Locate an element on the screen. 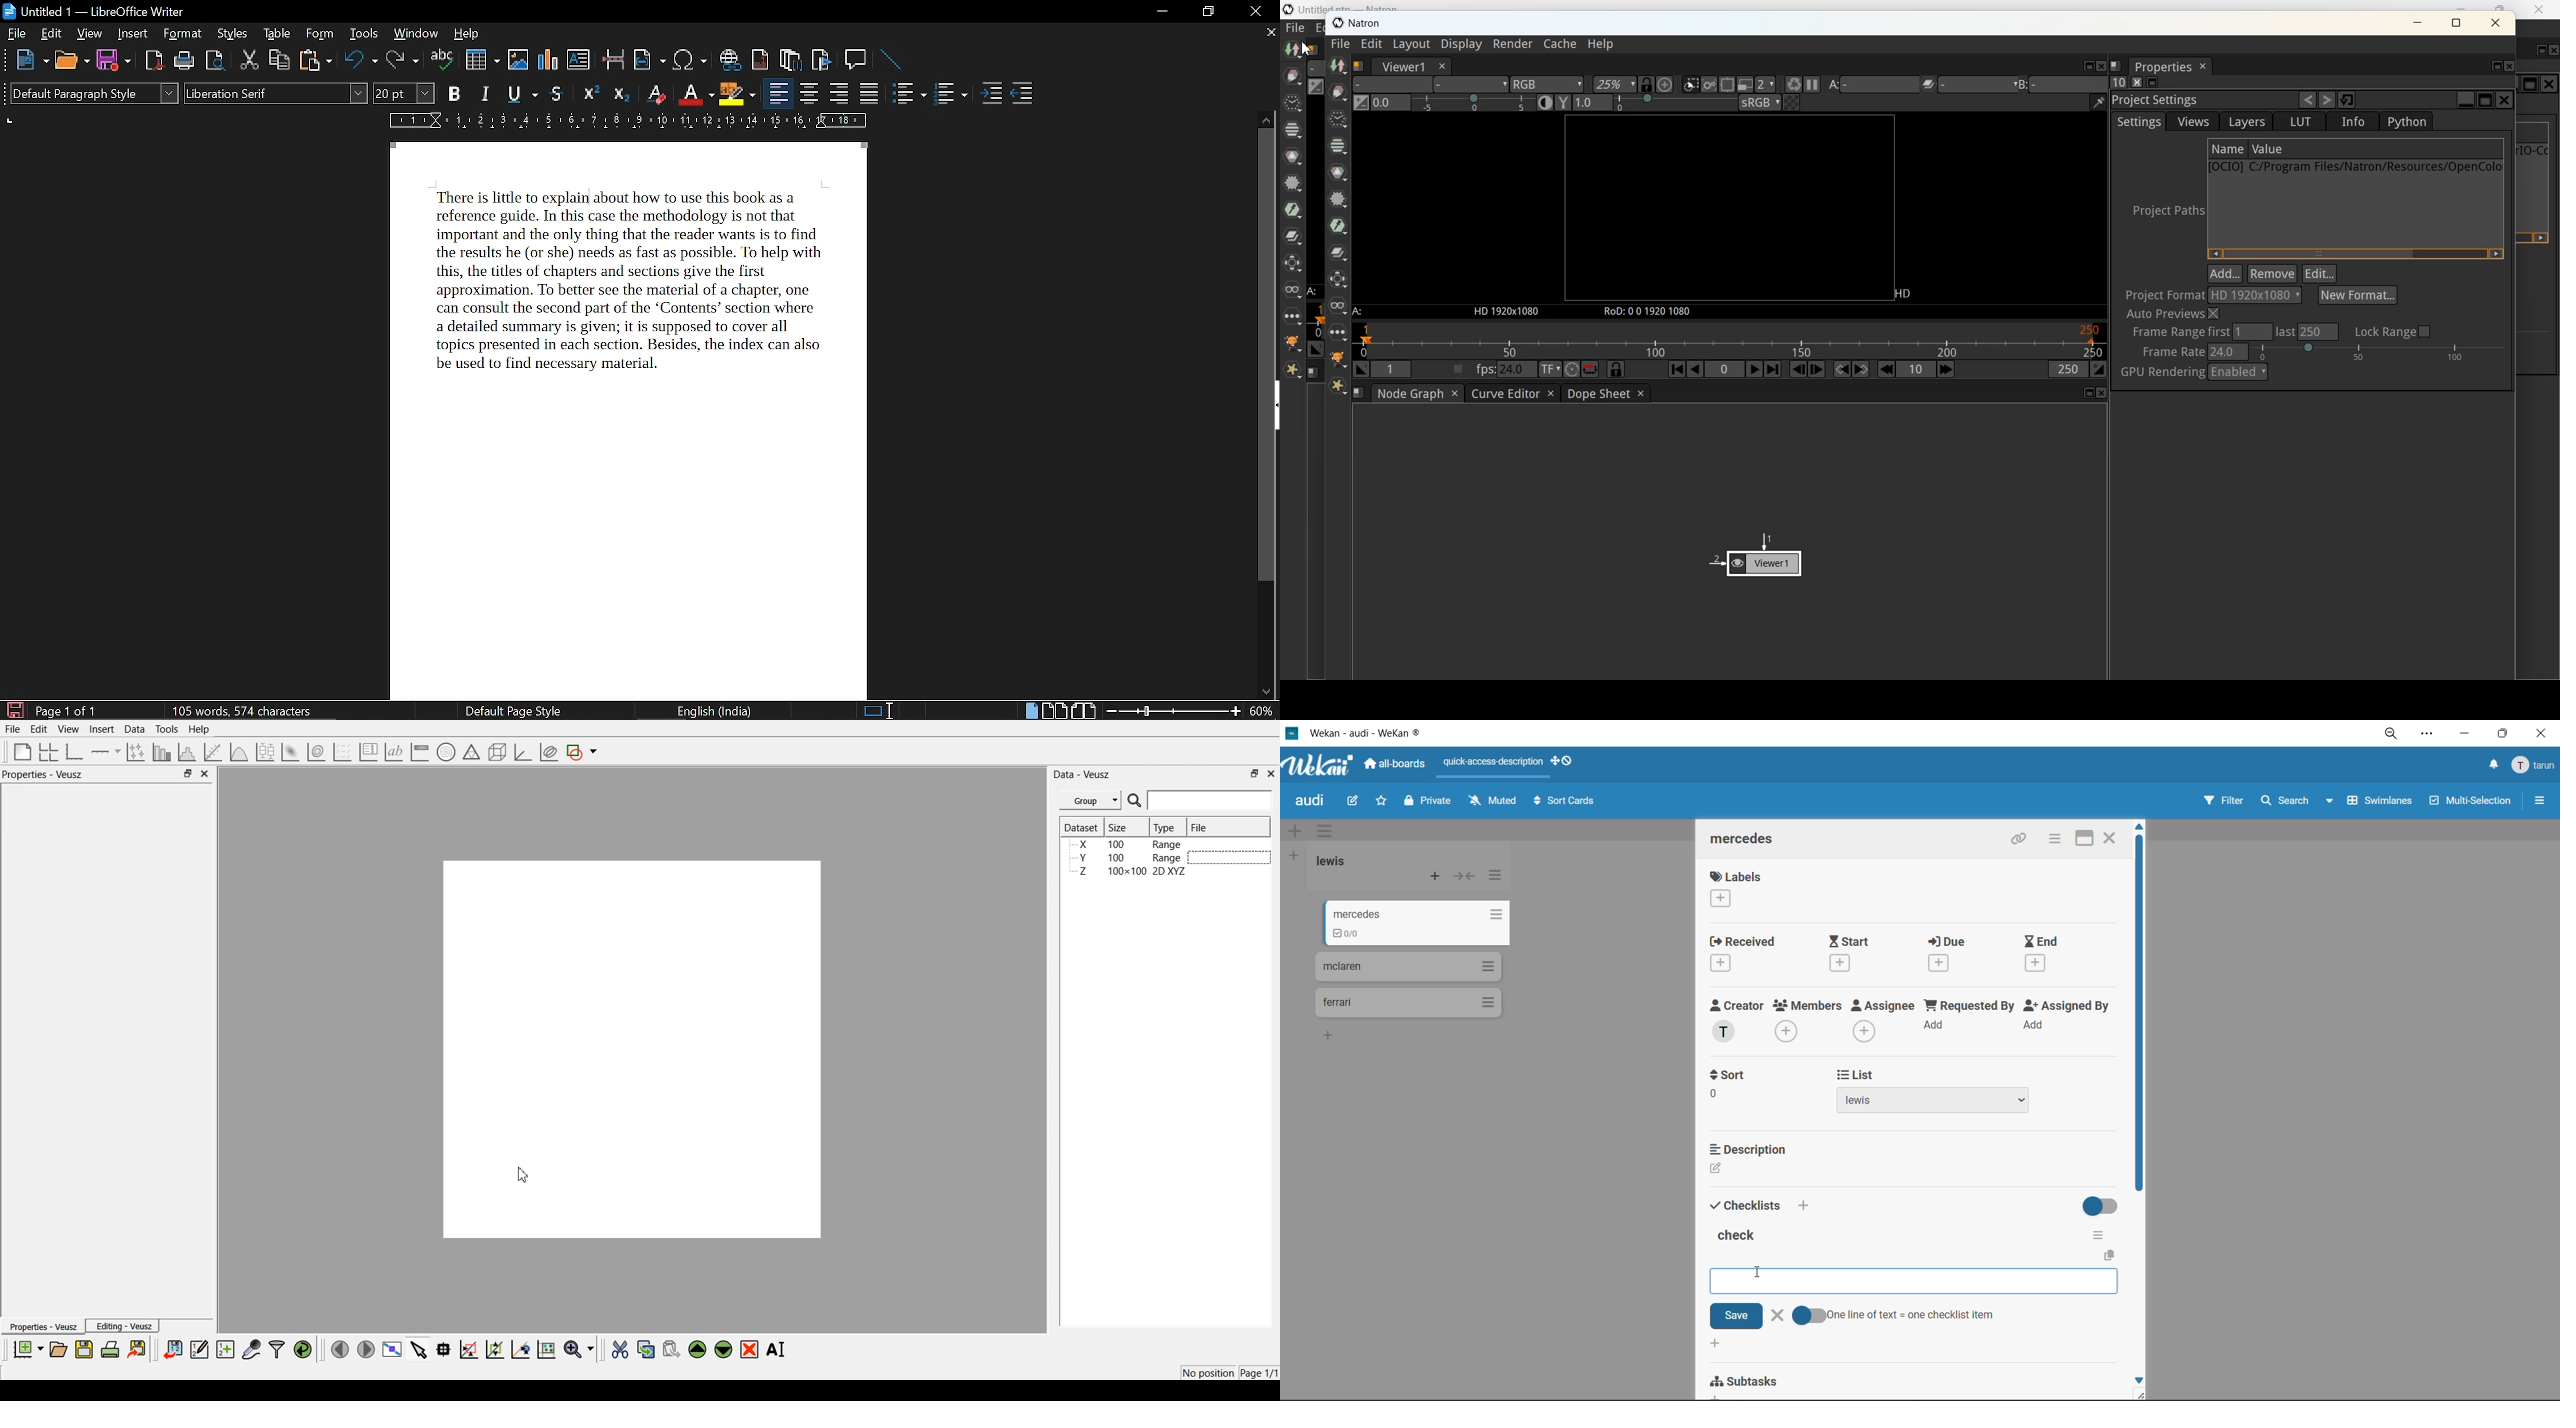  private is located at coordinates (1429, 803).